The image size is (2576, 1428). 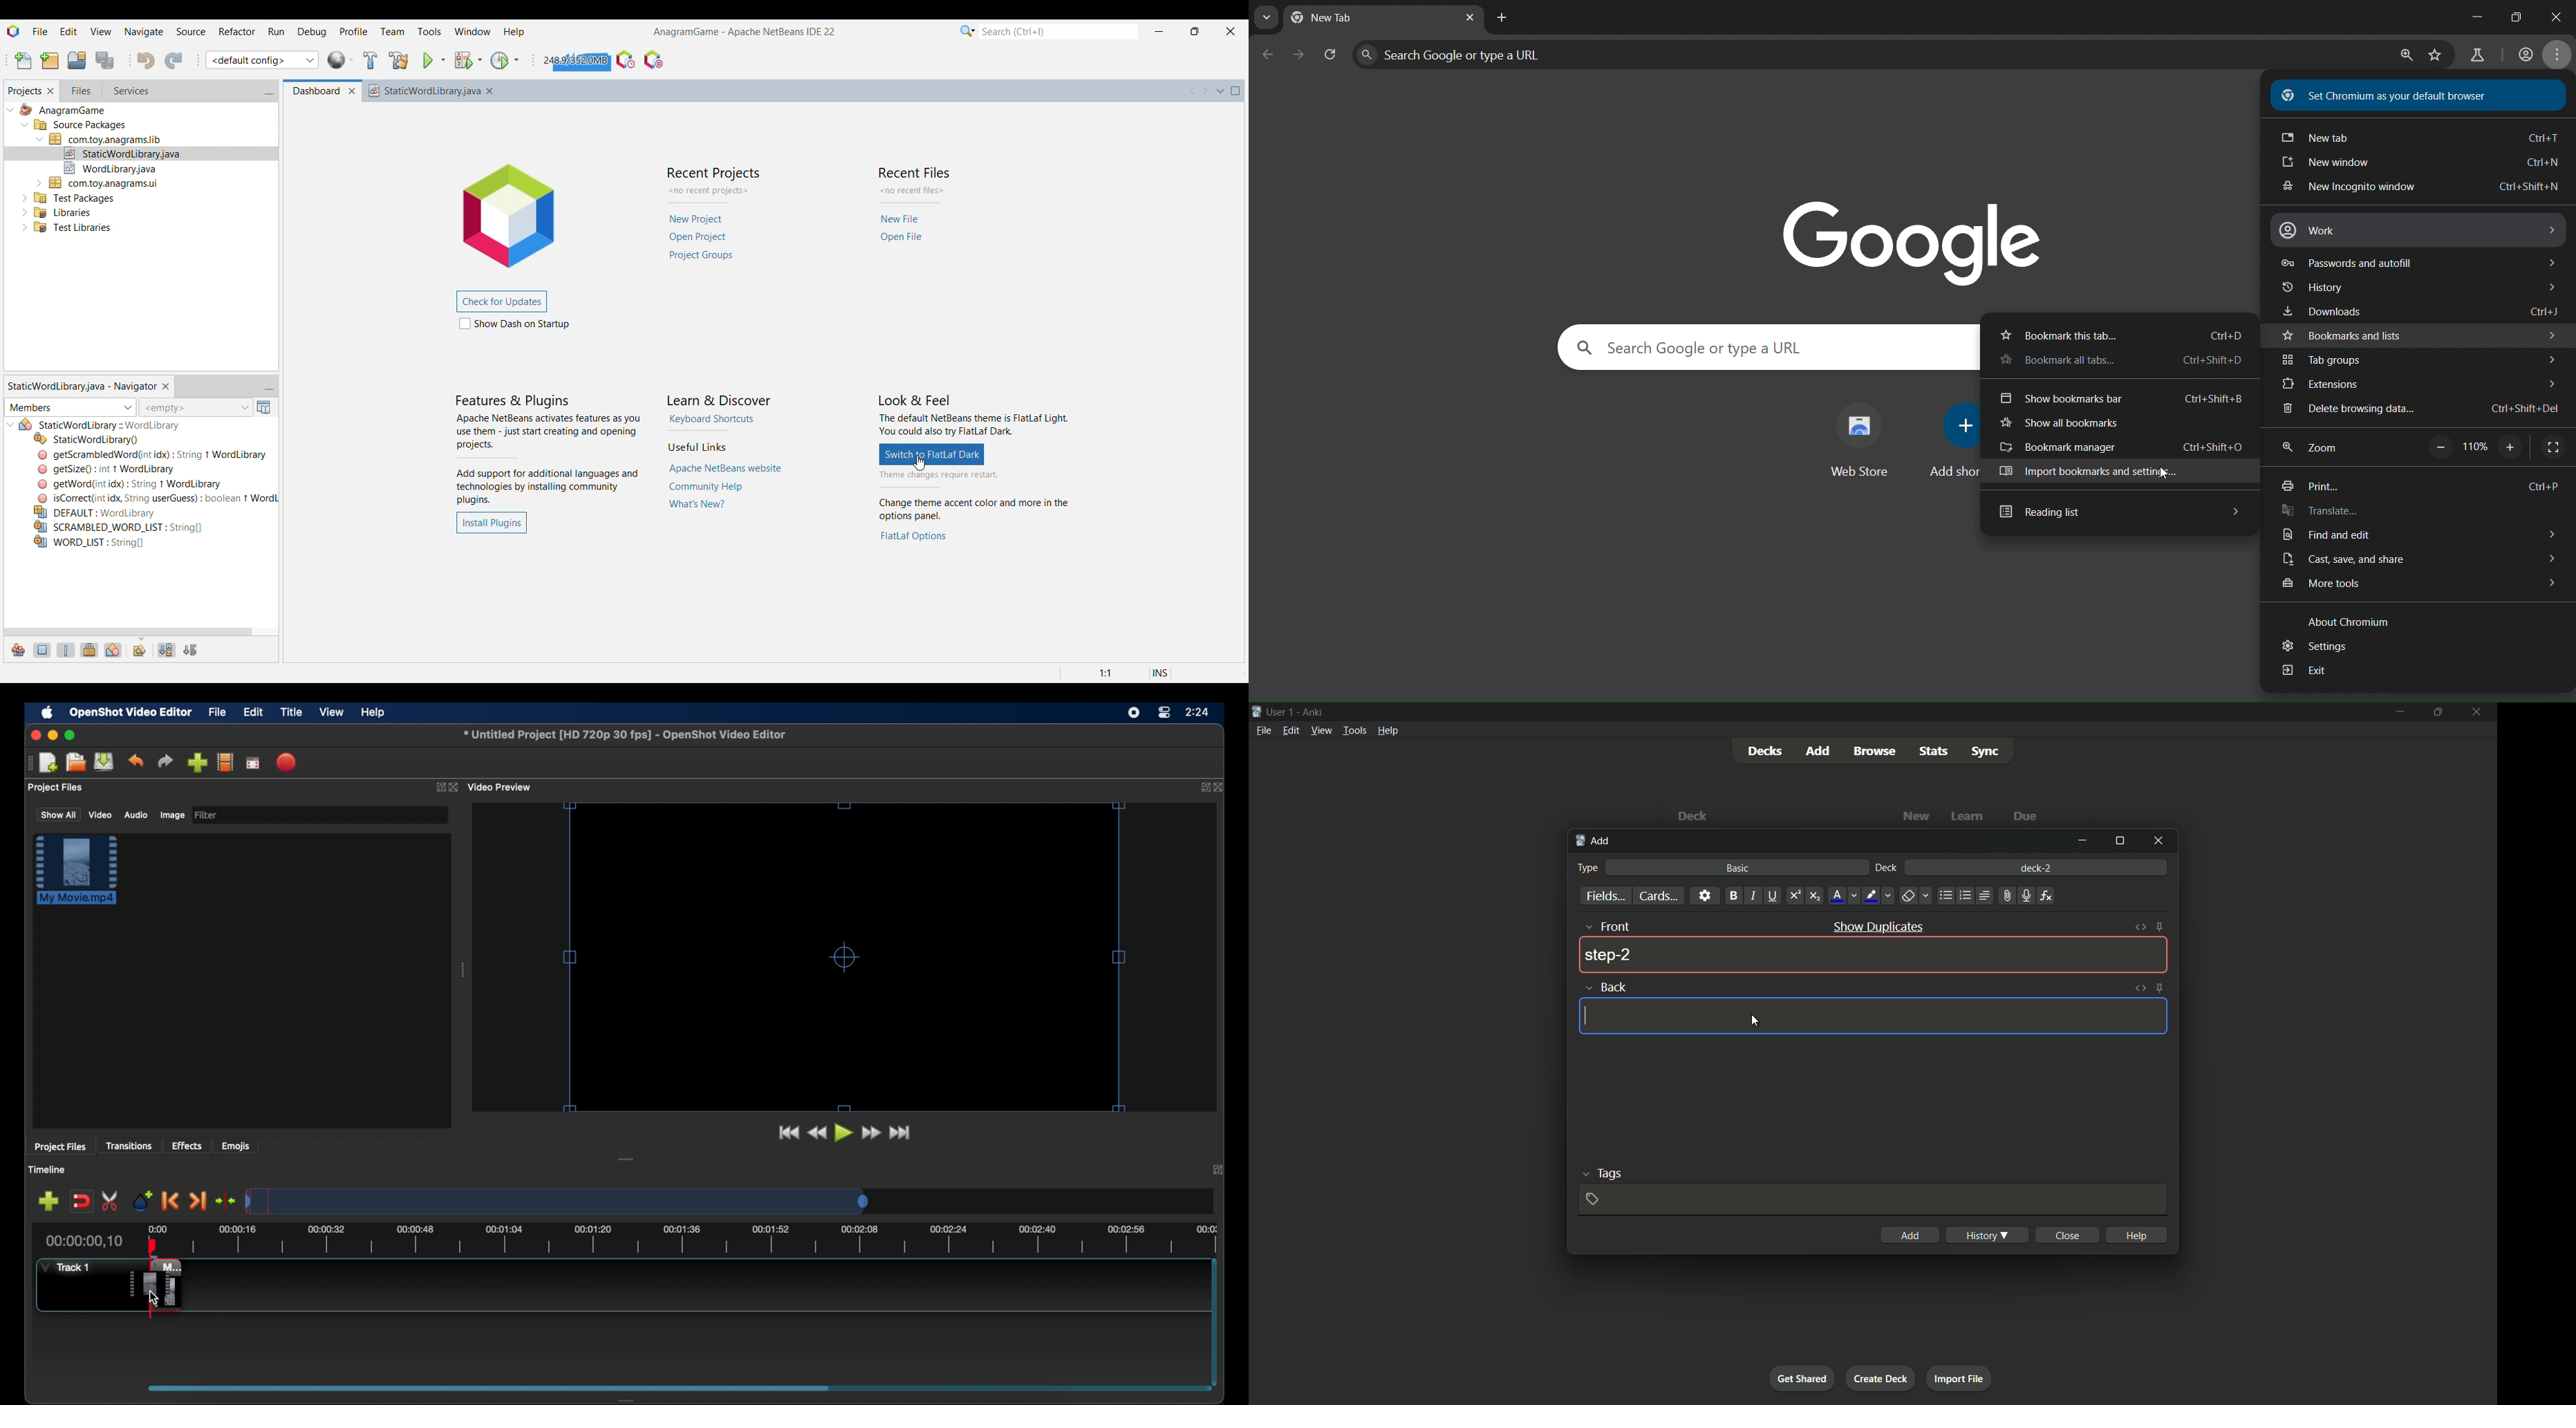 I want to click on underline, so click(x=1773, y=896).